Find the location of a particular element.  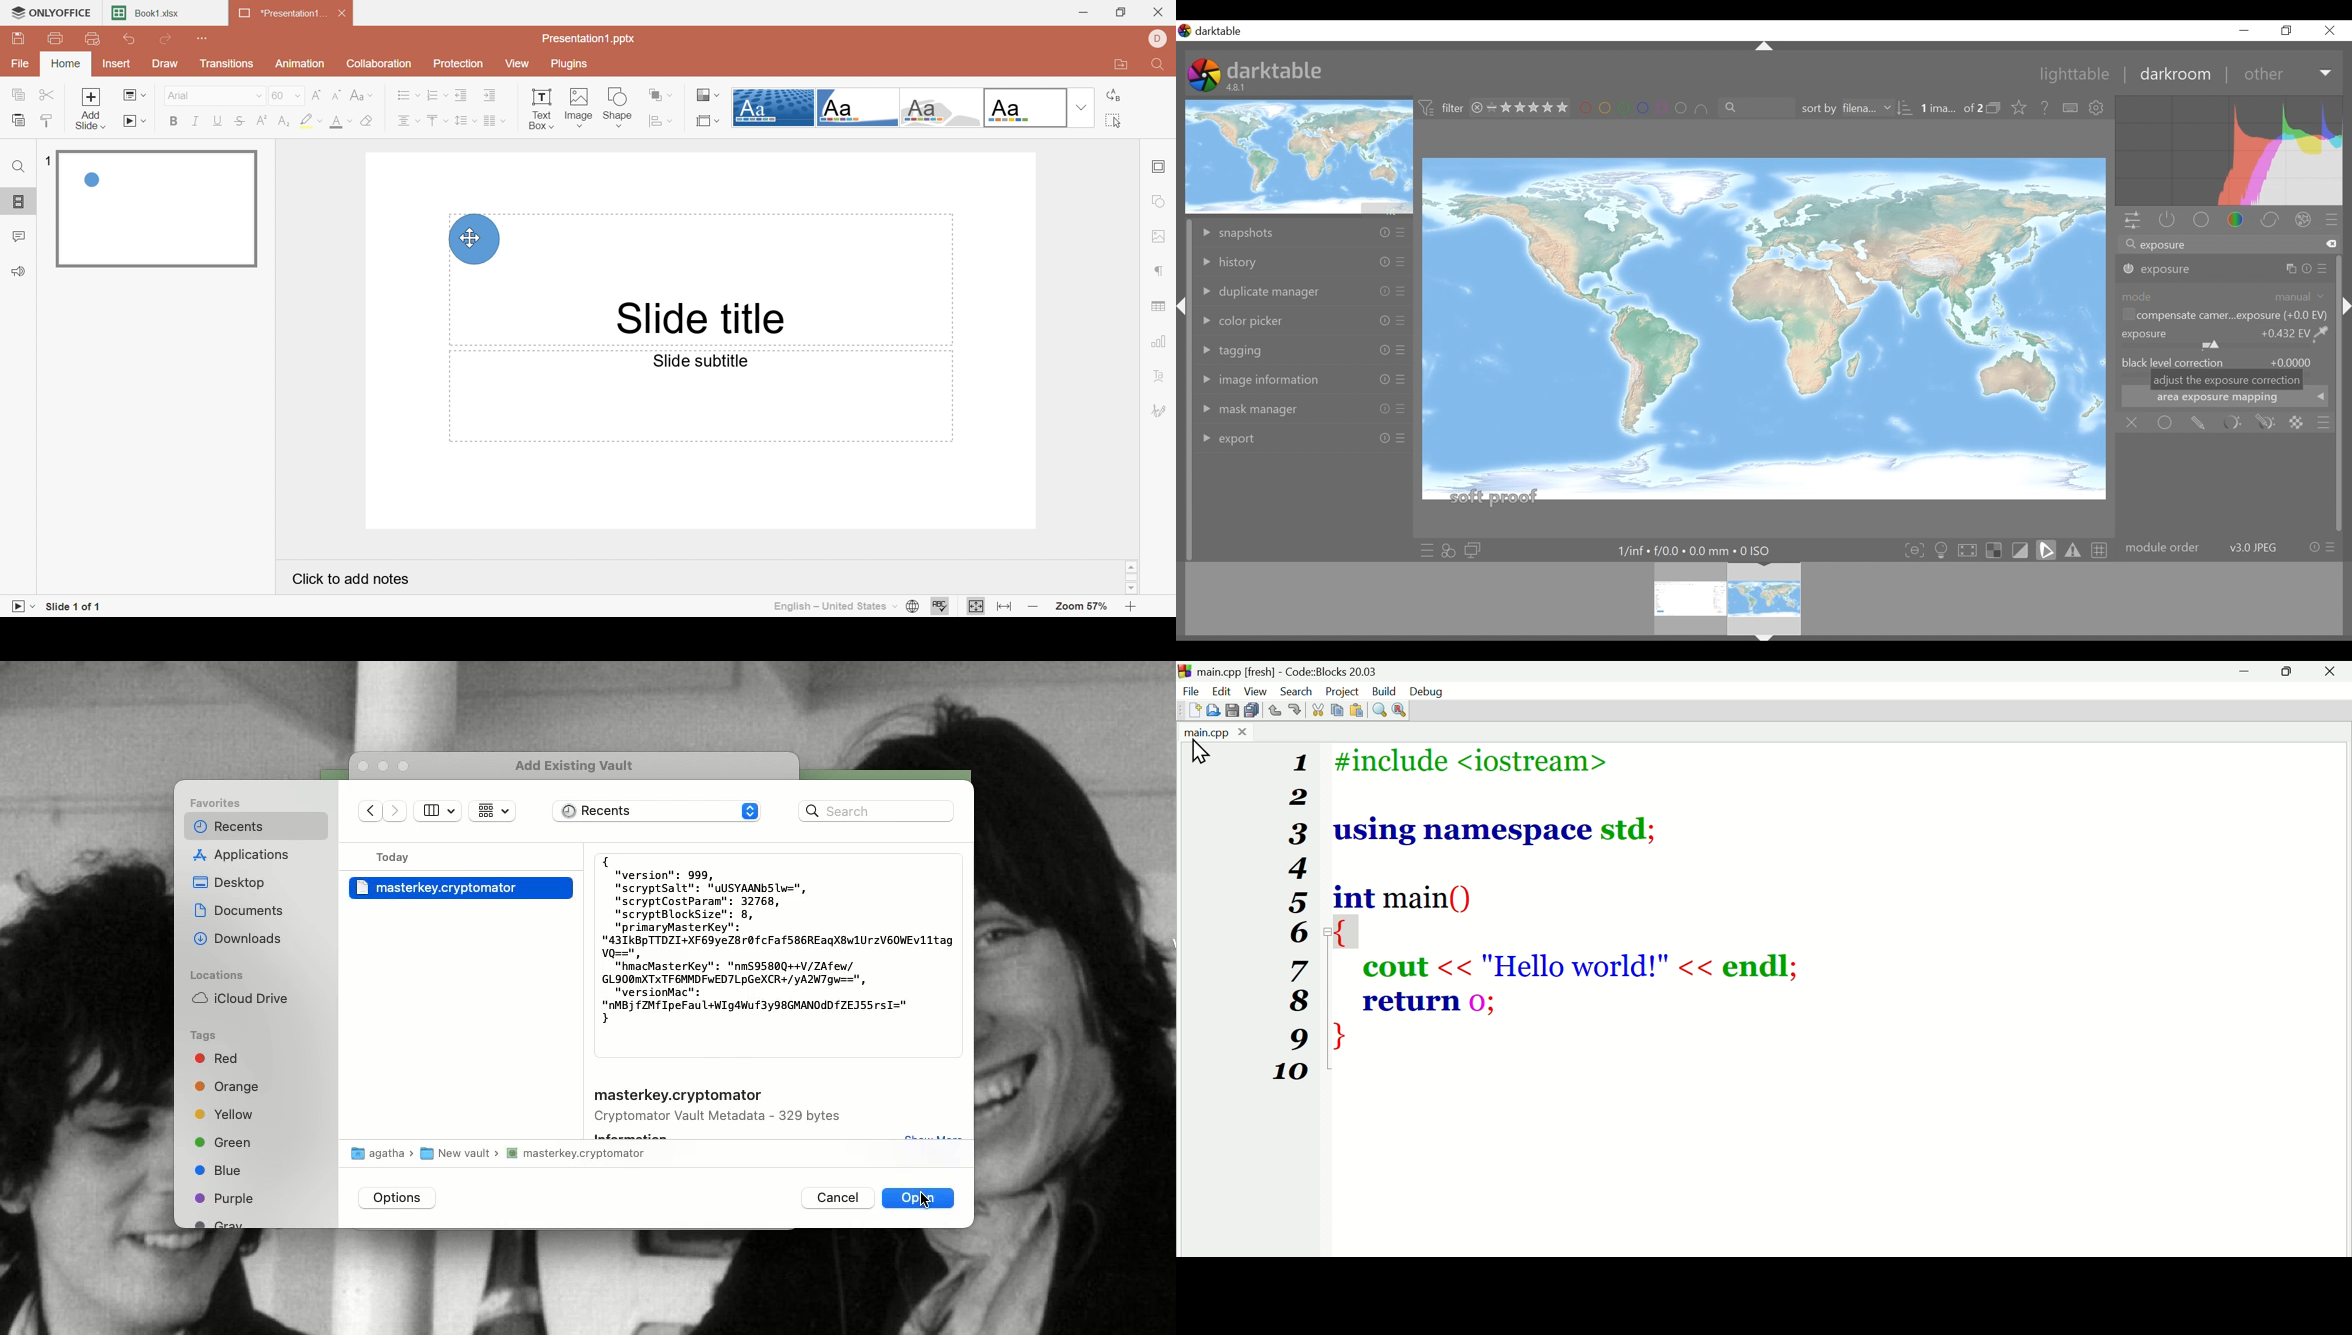

Zoom in is located at coordinates (1132, 608).